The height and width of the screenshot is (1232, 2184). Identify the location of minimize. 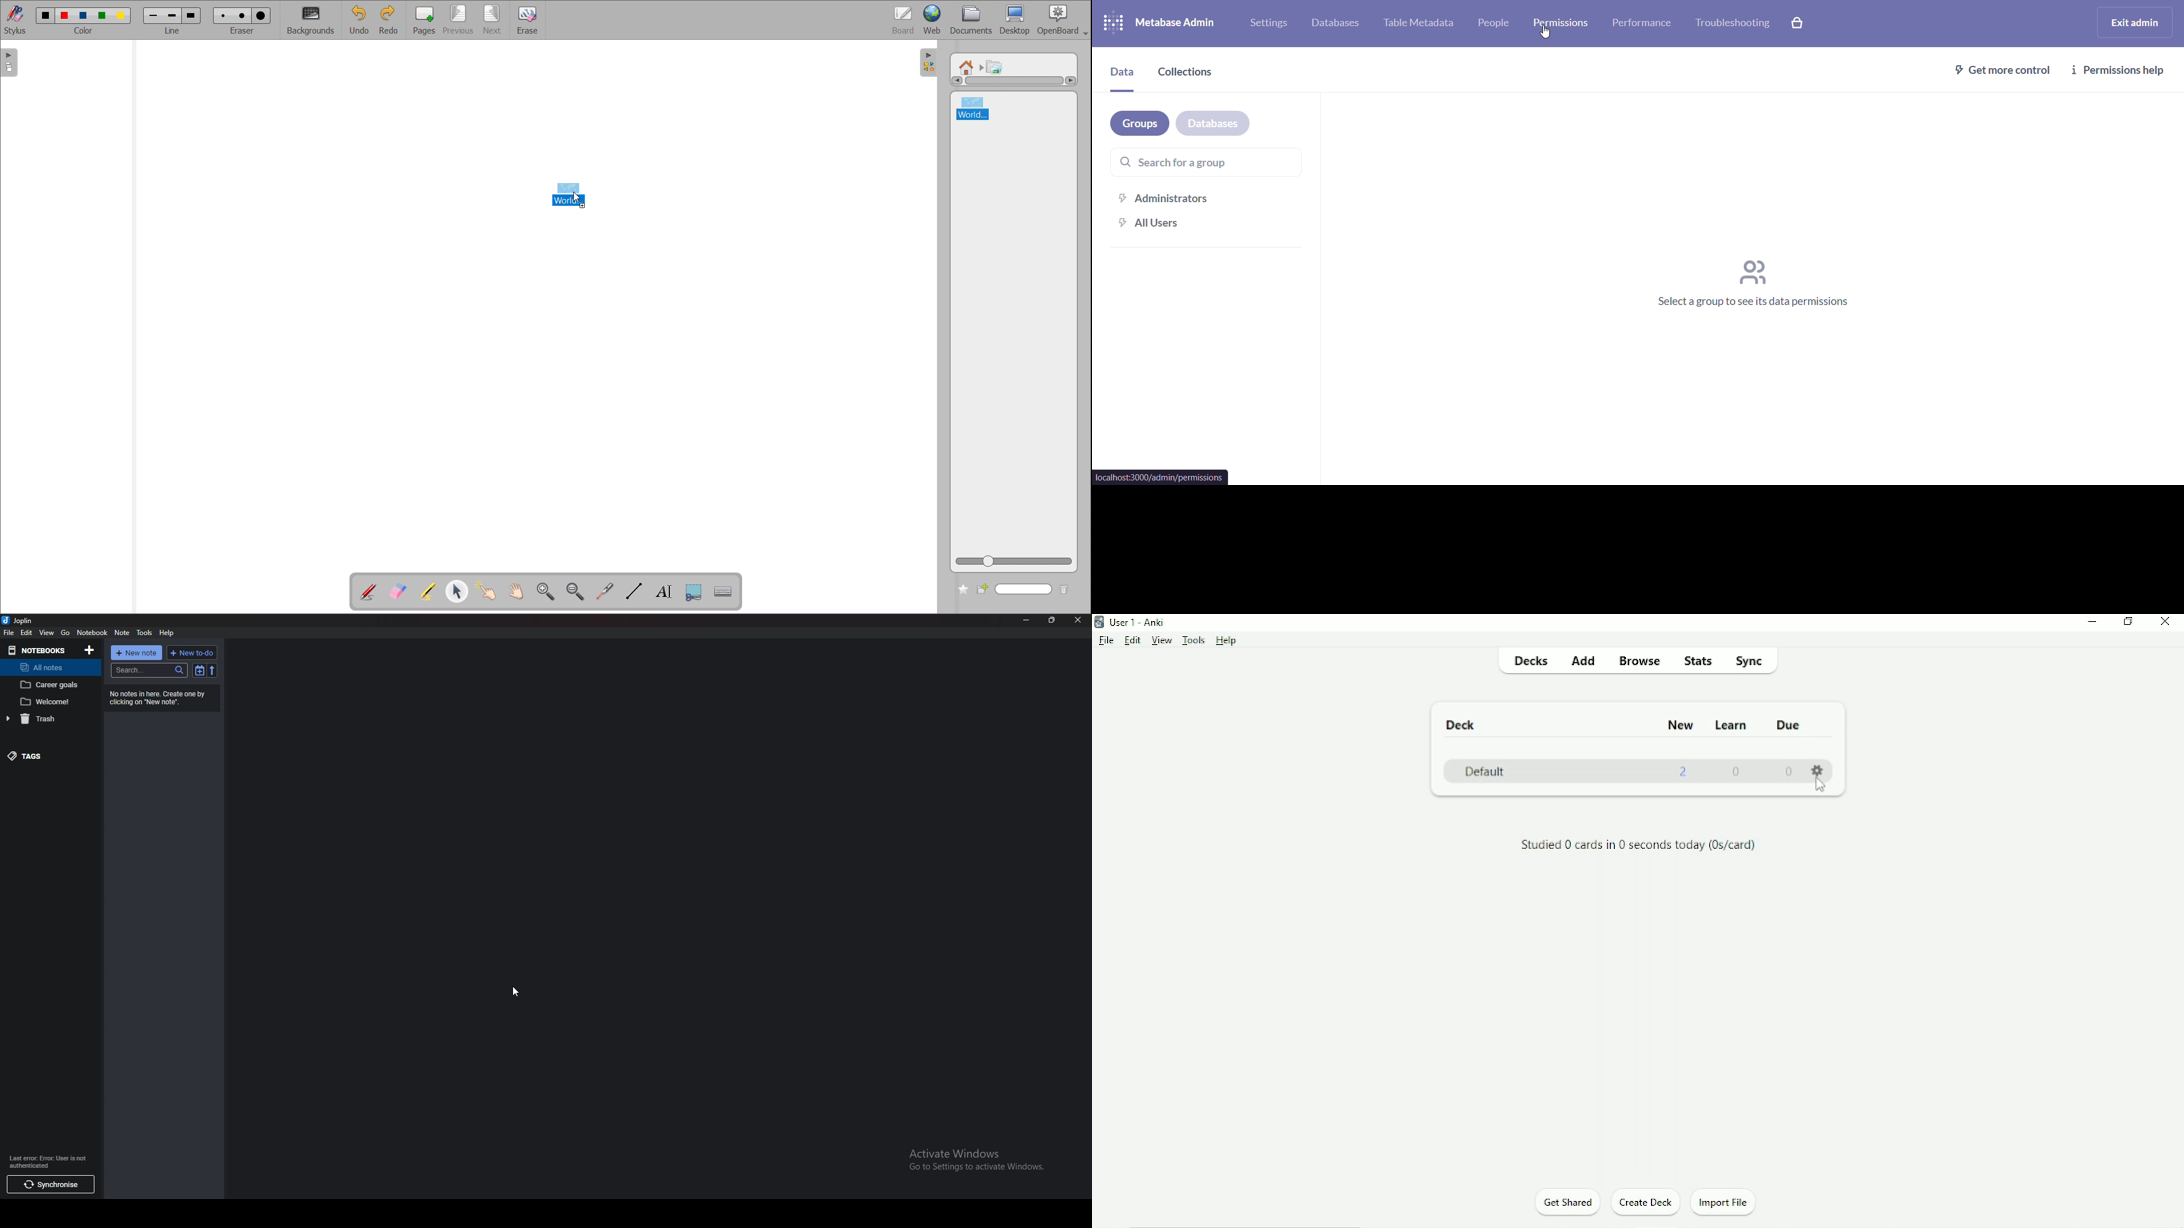
(1027, 620).